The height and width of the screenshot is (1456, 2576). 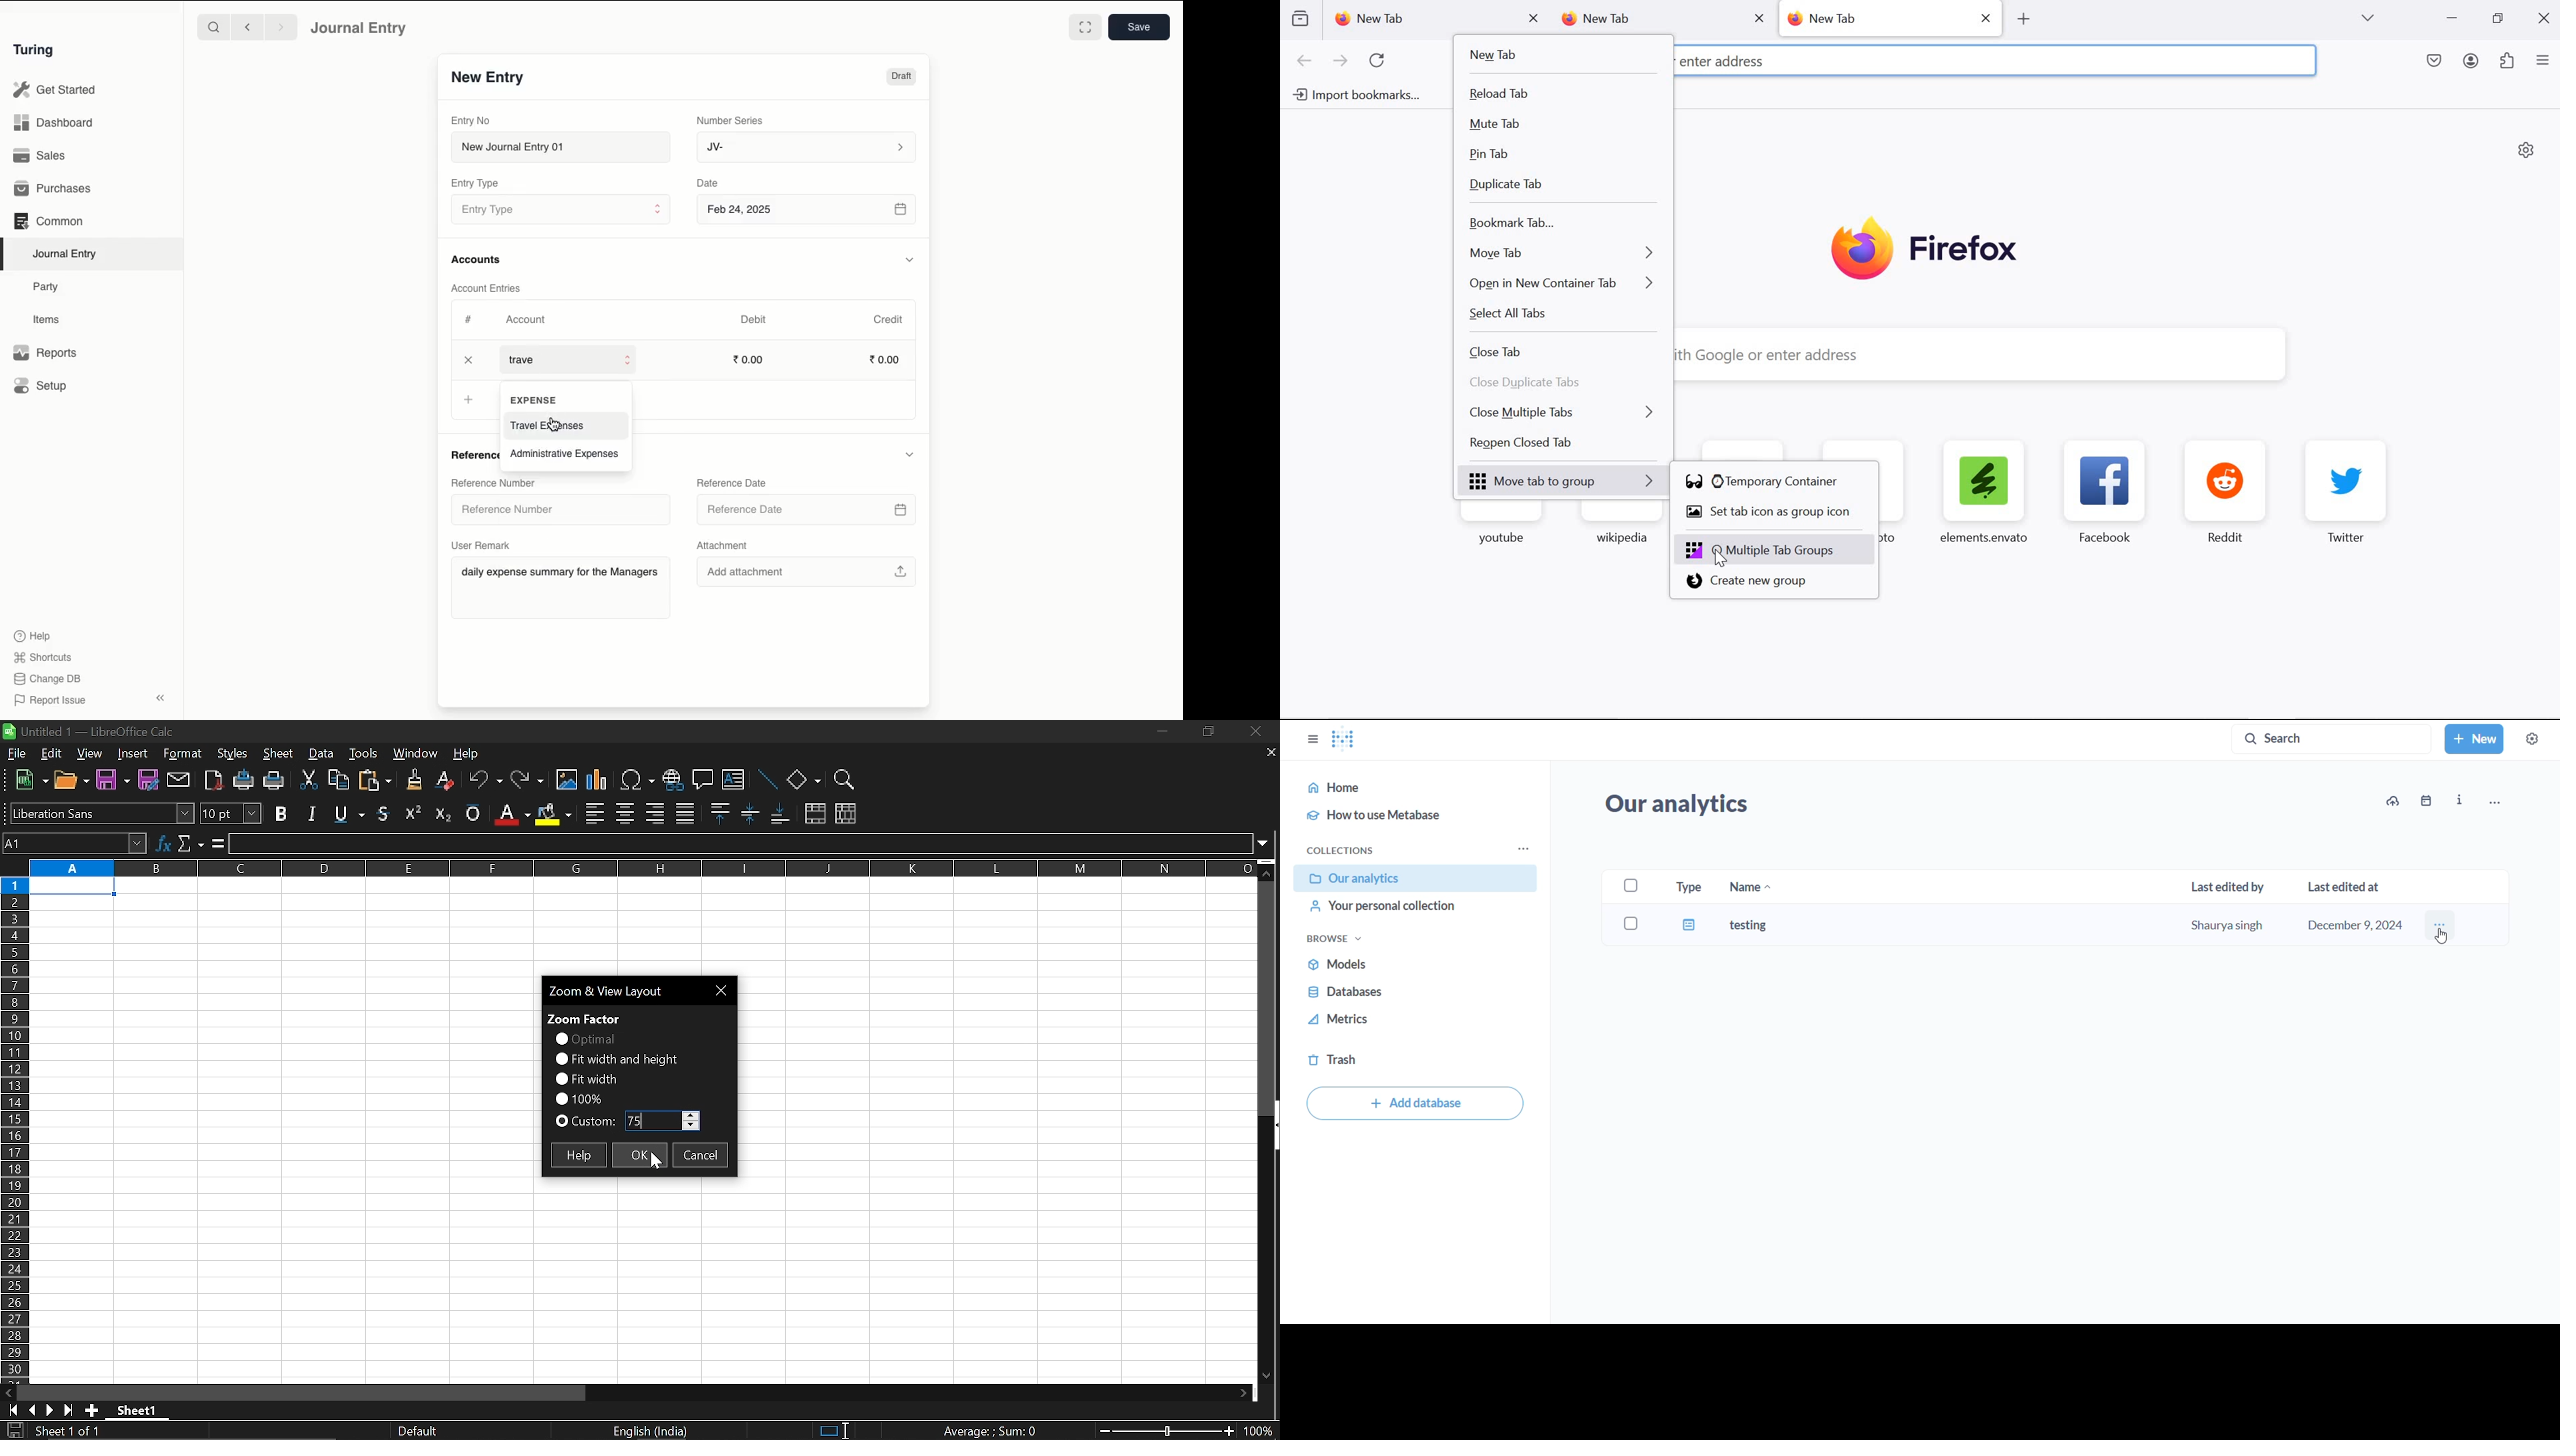 I want to click on close duplicate tabs, so click(x=1567, y=384).